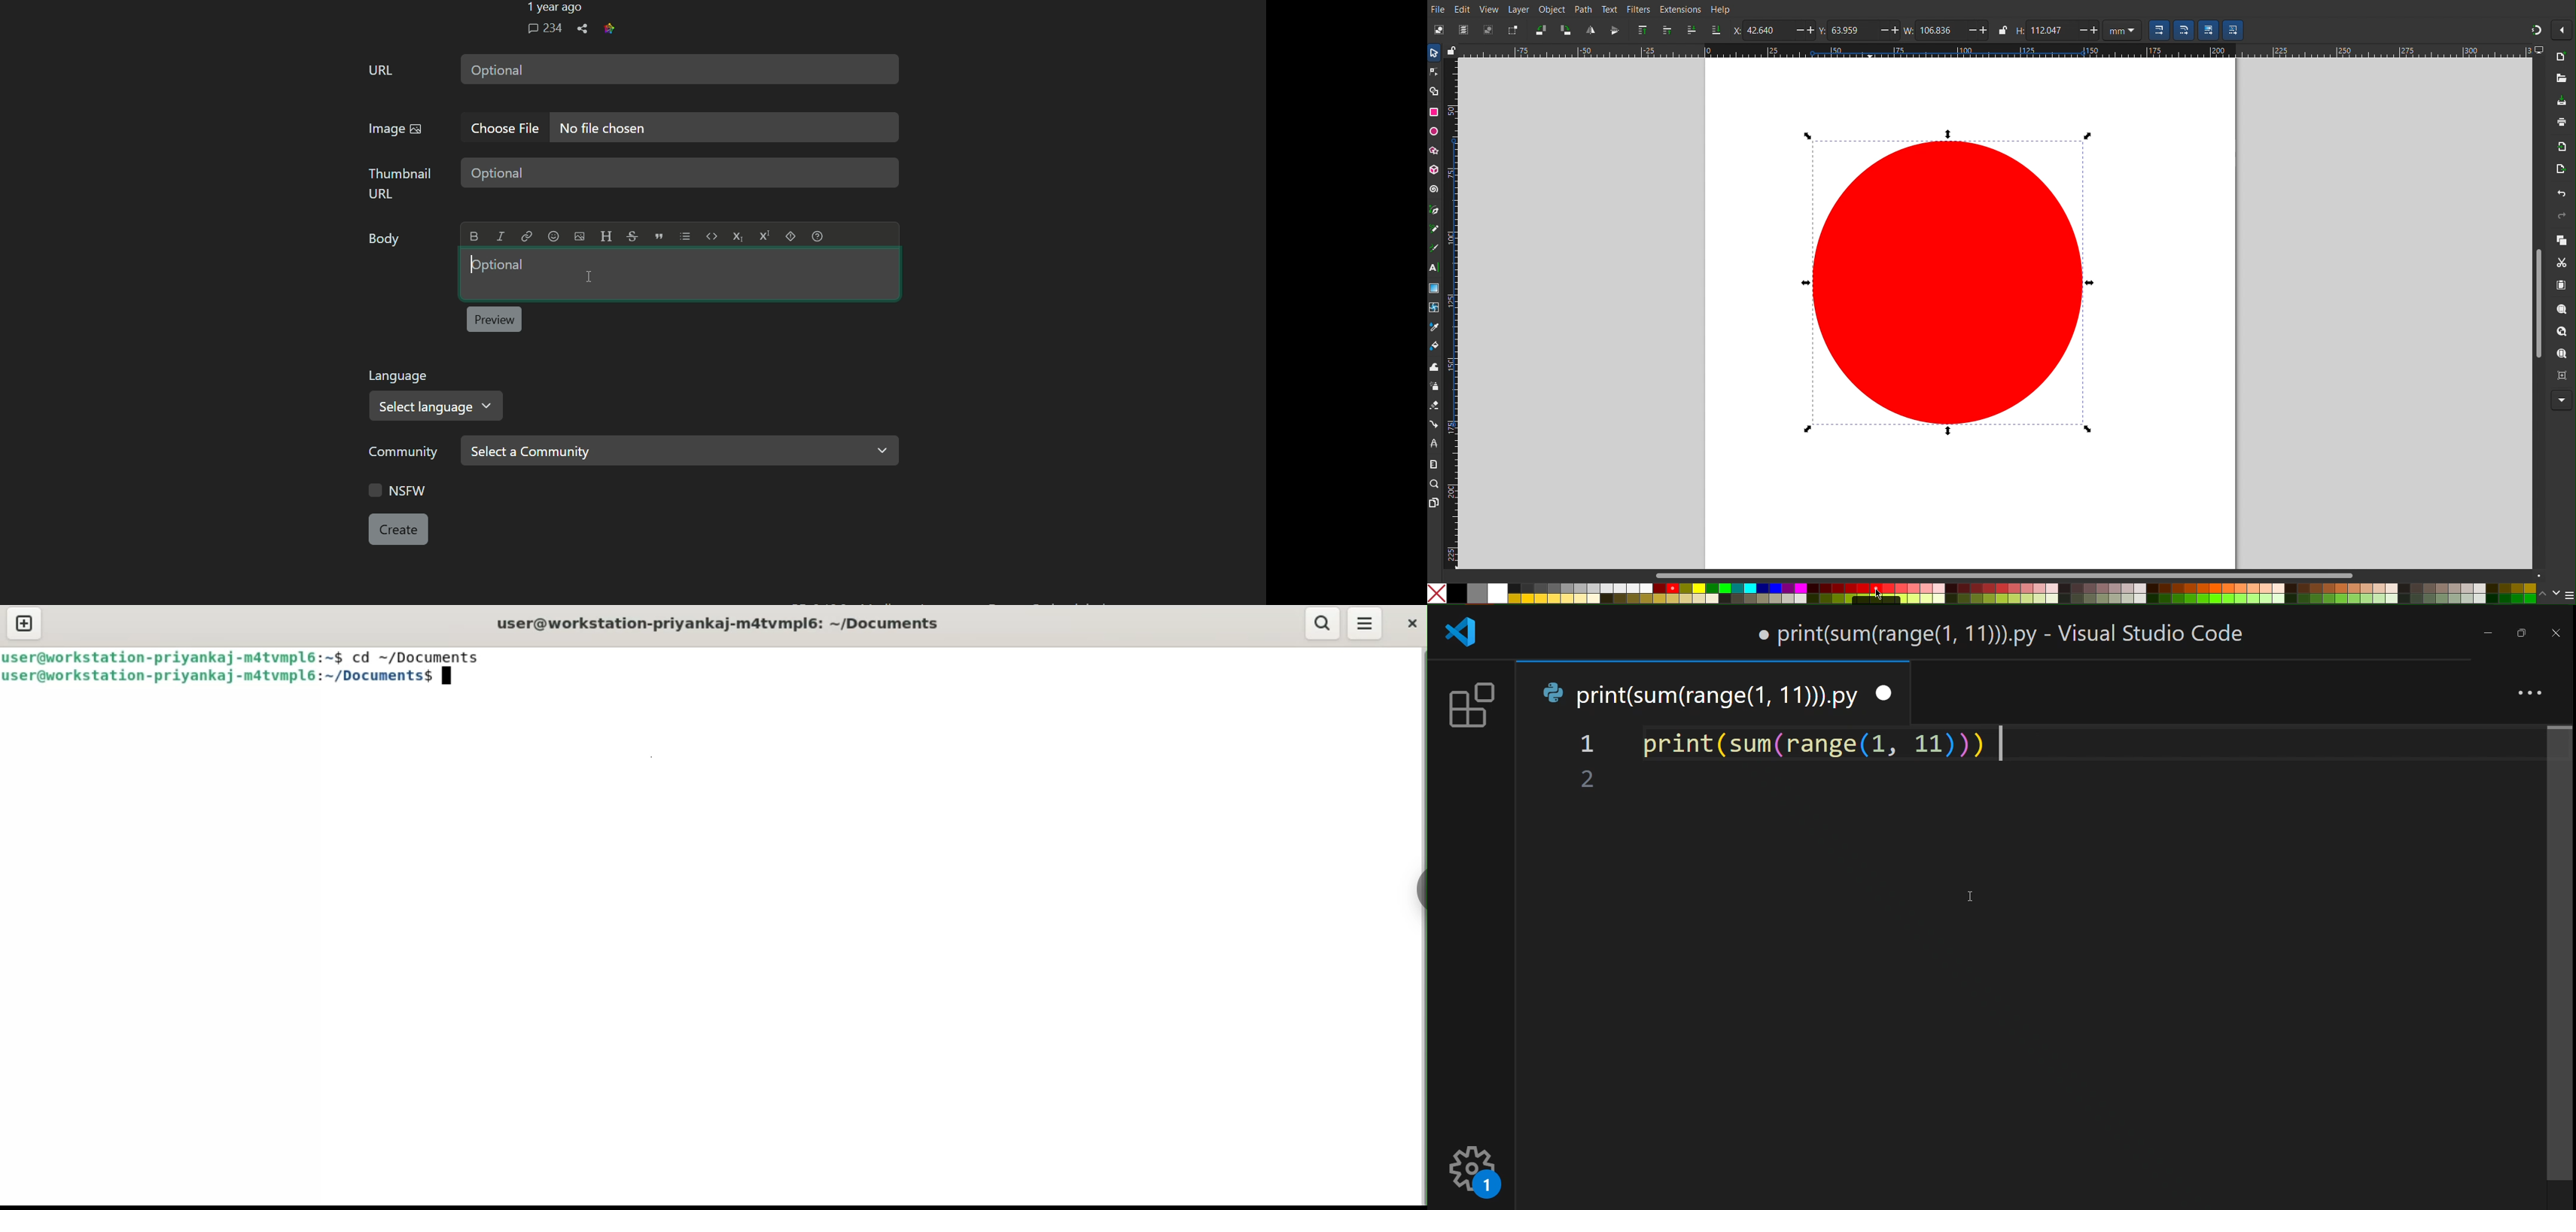 The width and height of the screenshot is (2576, 1232). What do you see at coordinates (1465, 8) in the screenshot?
I see `Edit` at bounding box center [1465, 8].